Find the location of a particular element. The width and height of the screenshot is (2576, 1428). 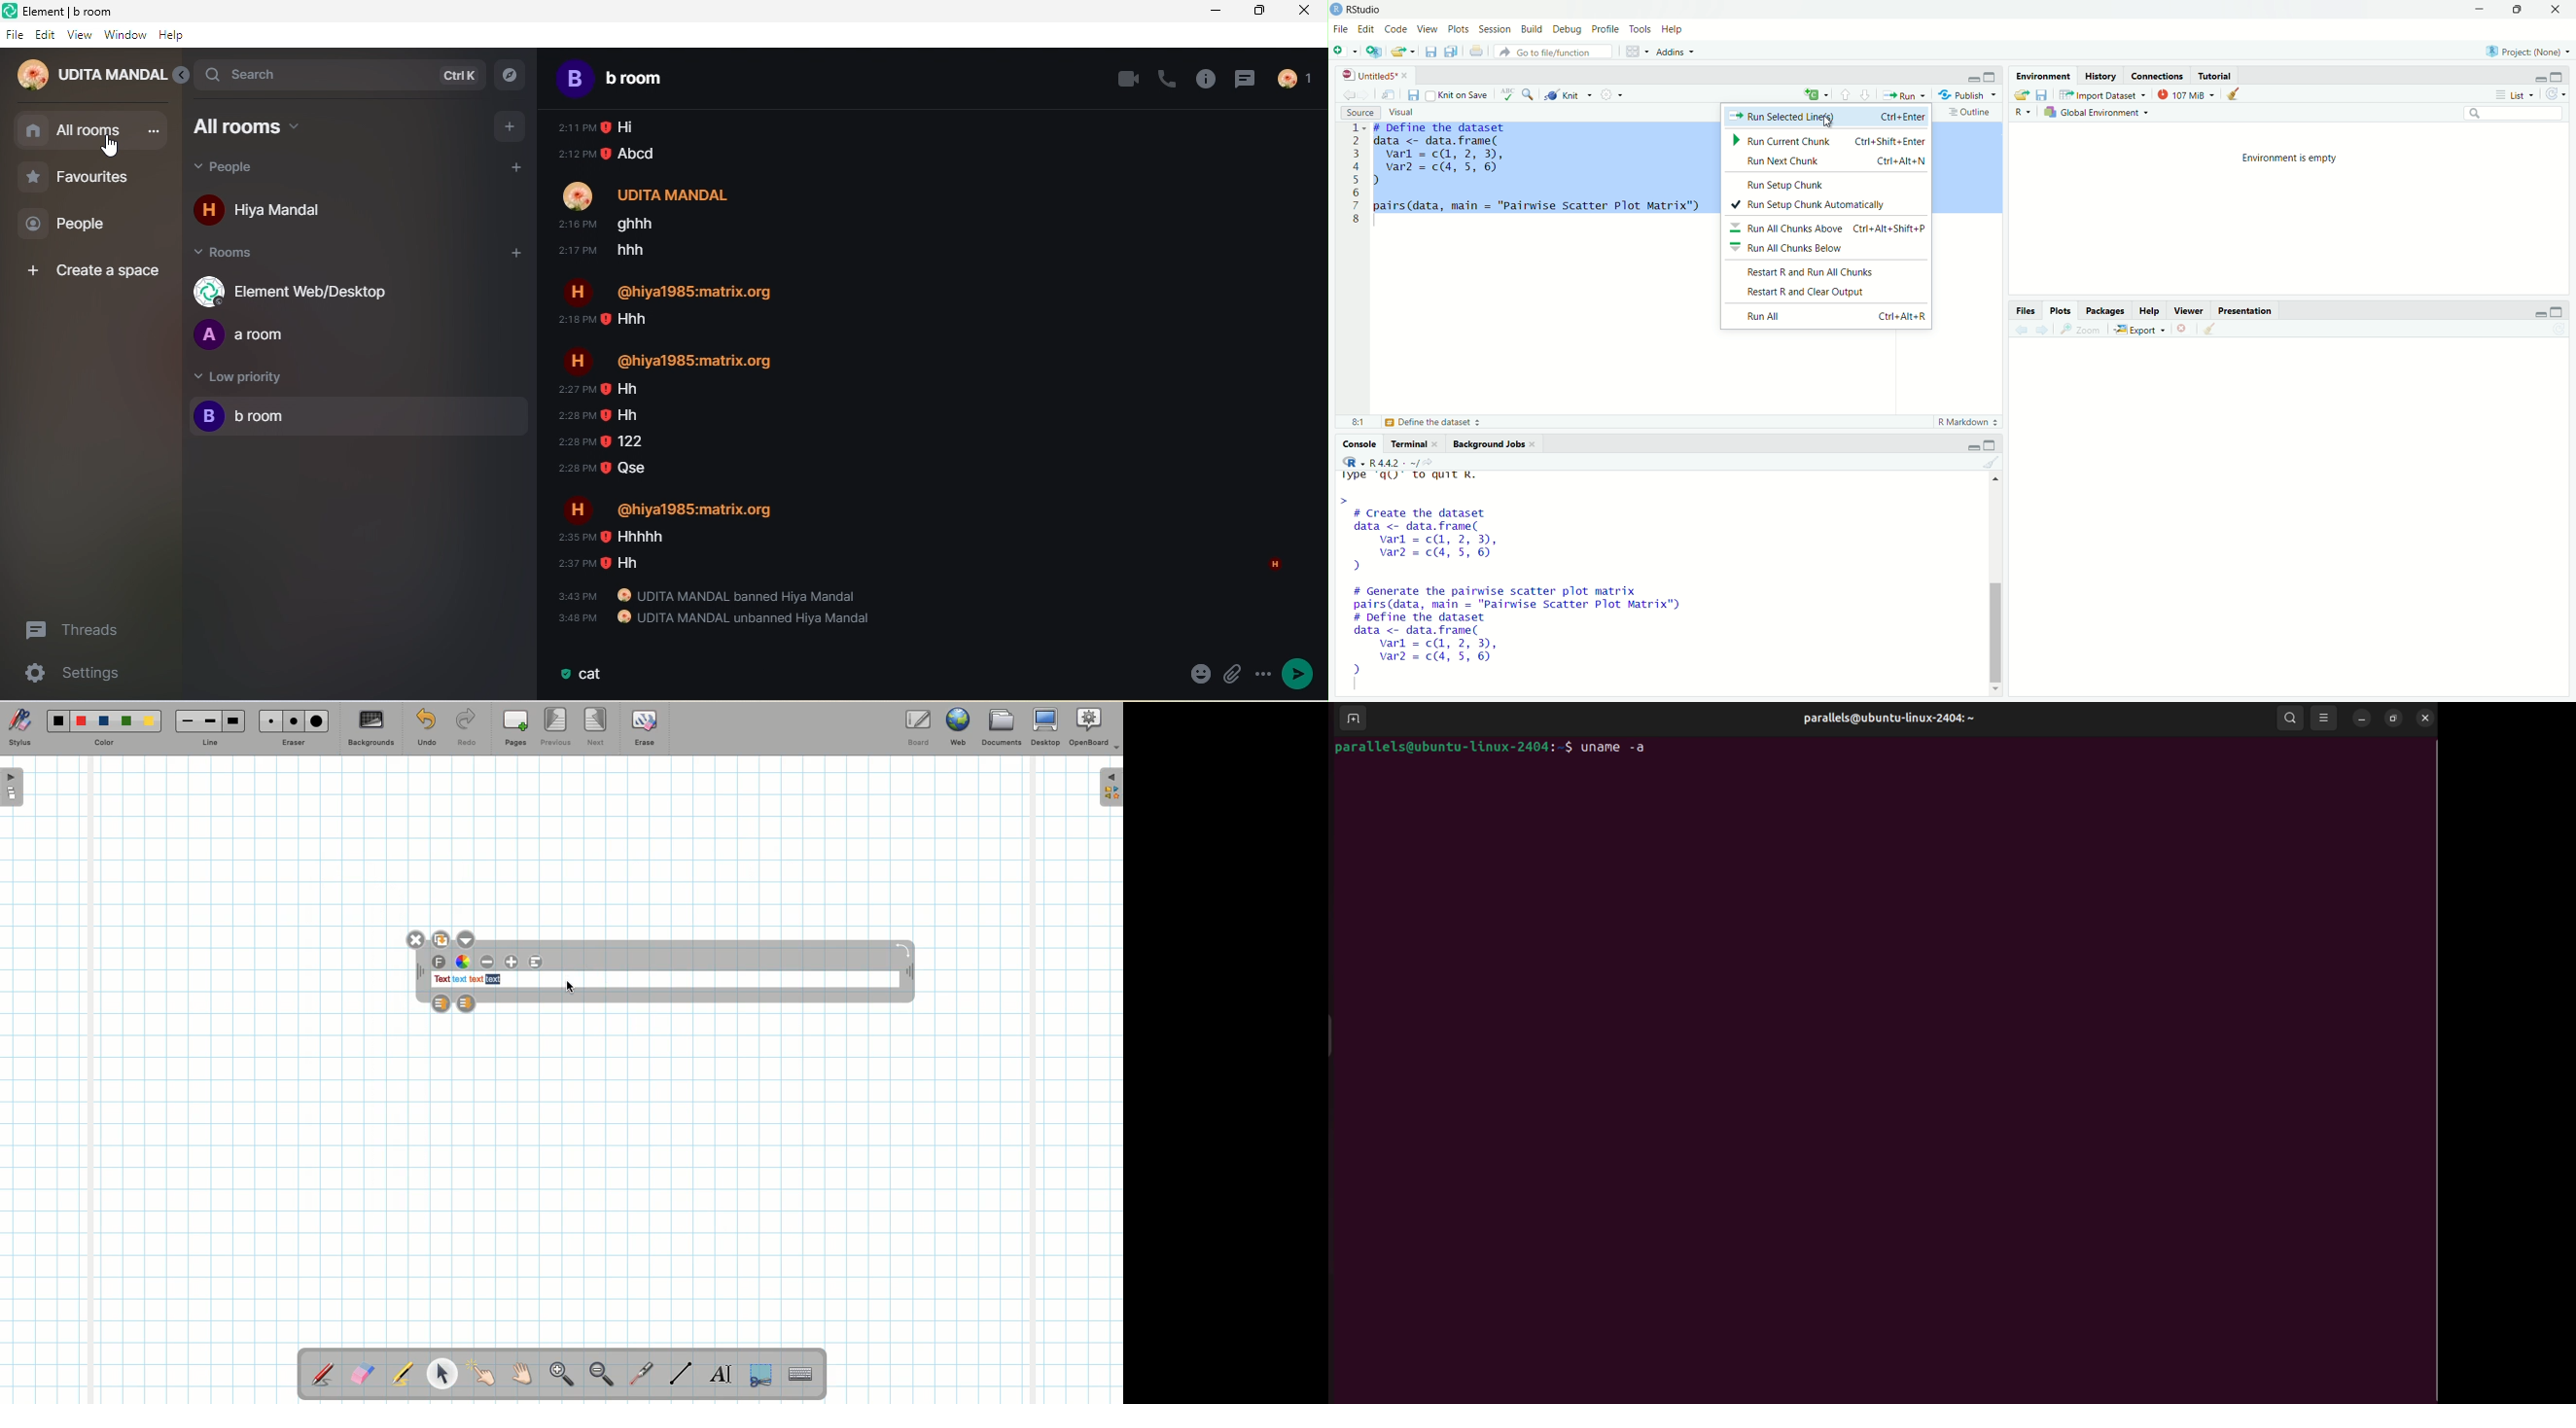

text is located at coordinates (494, 980).